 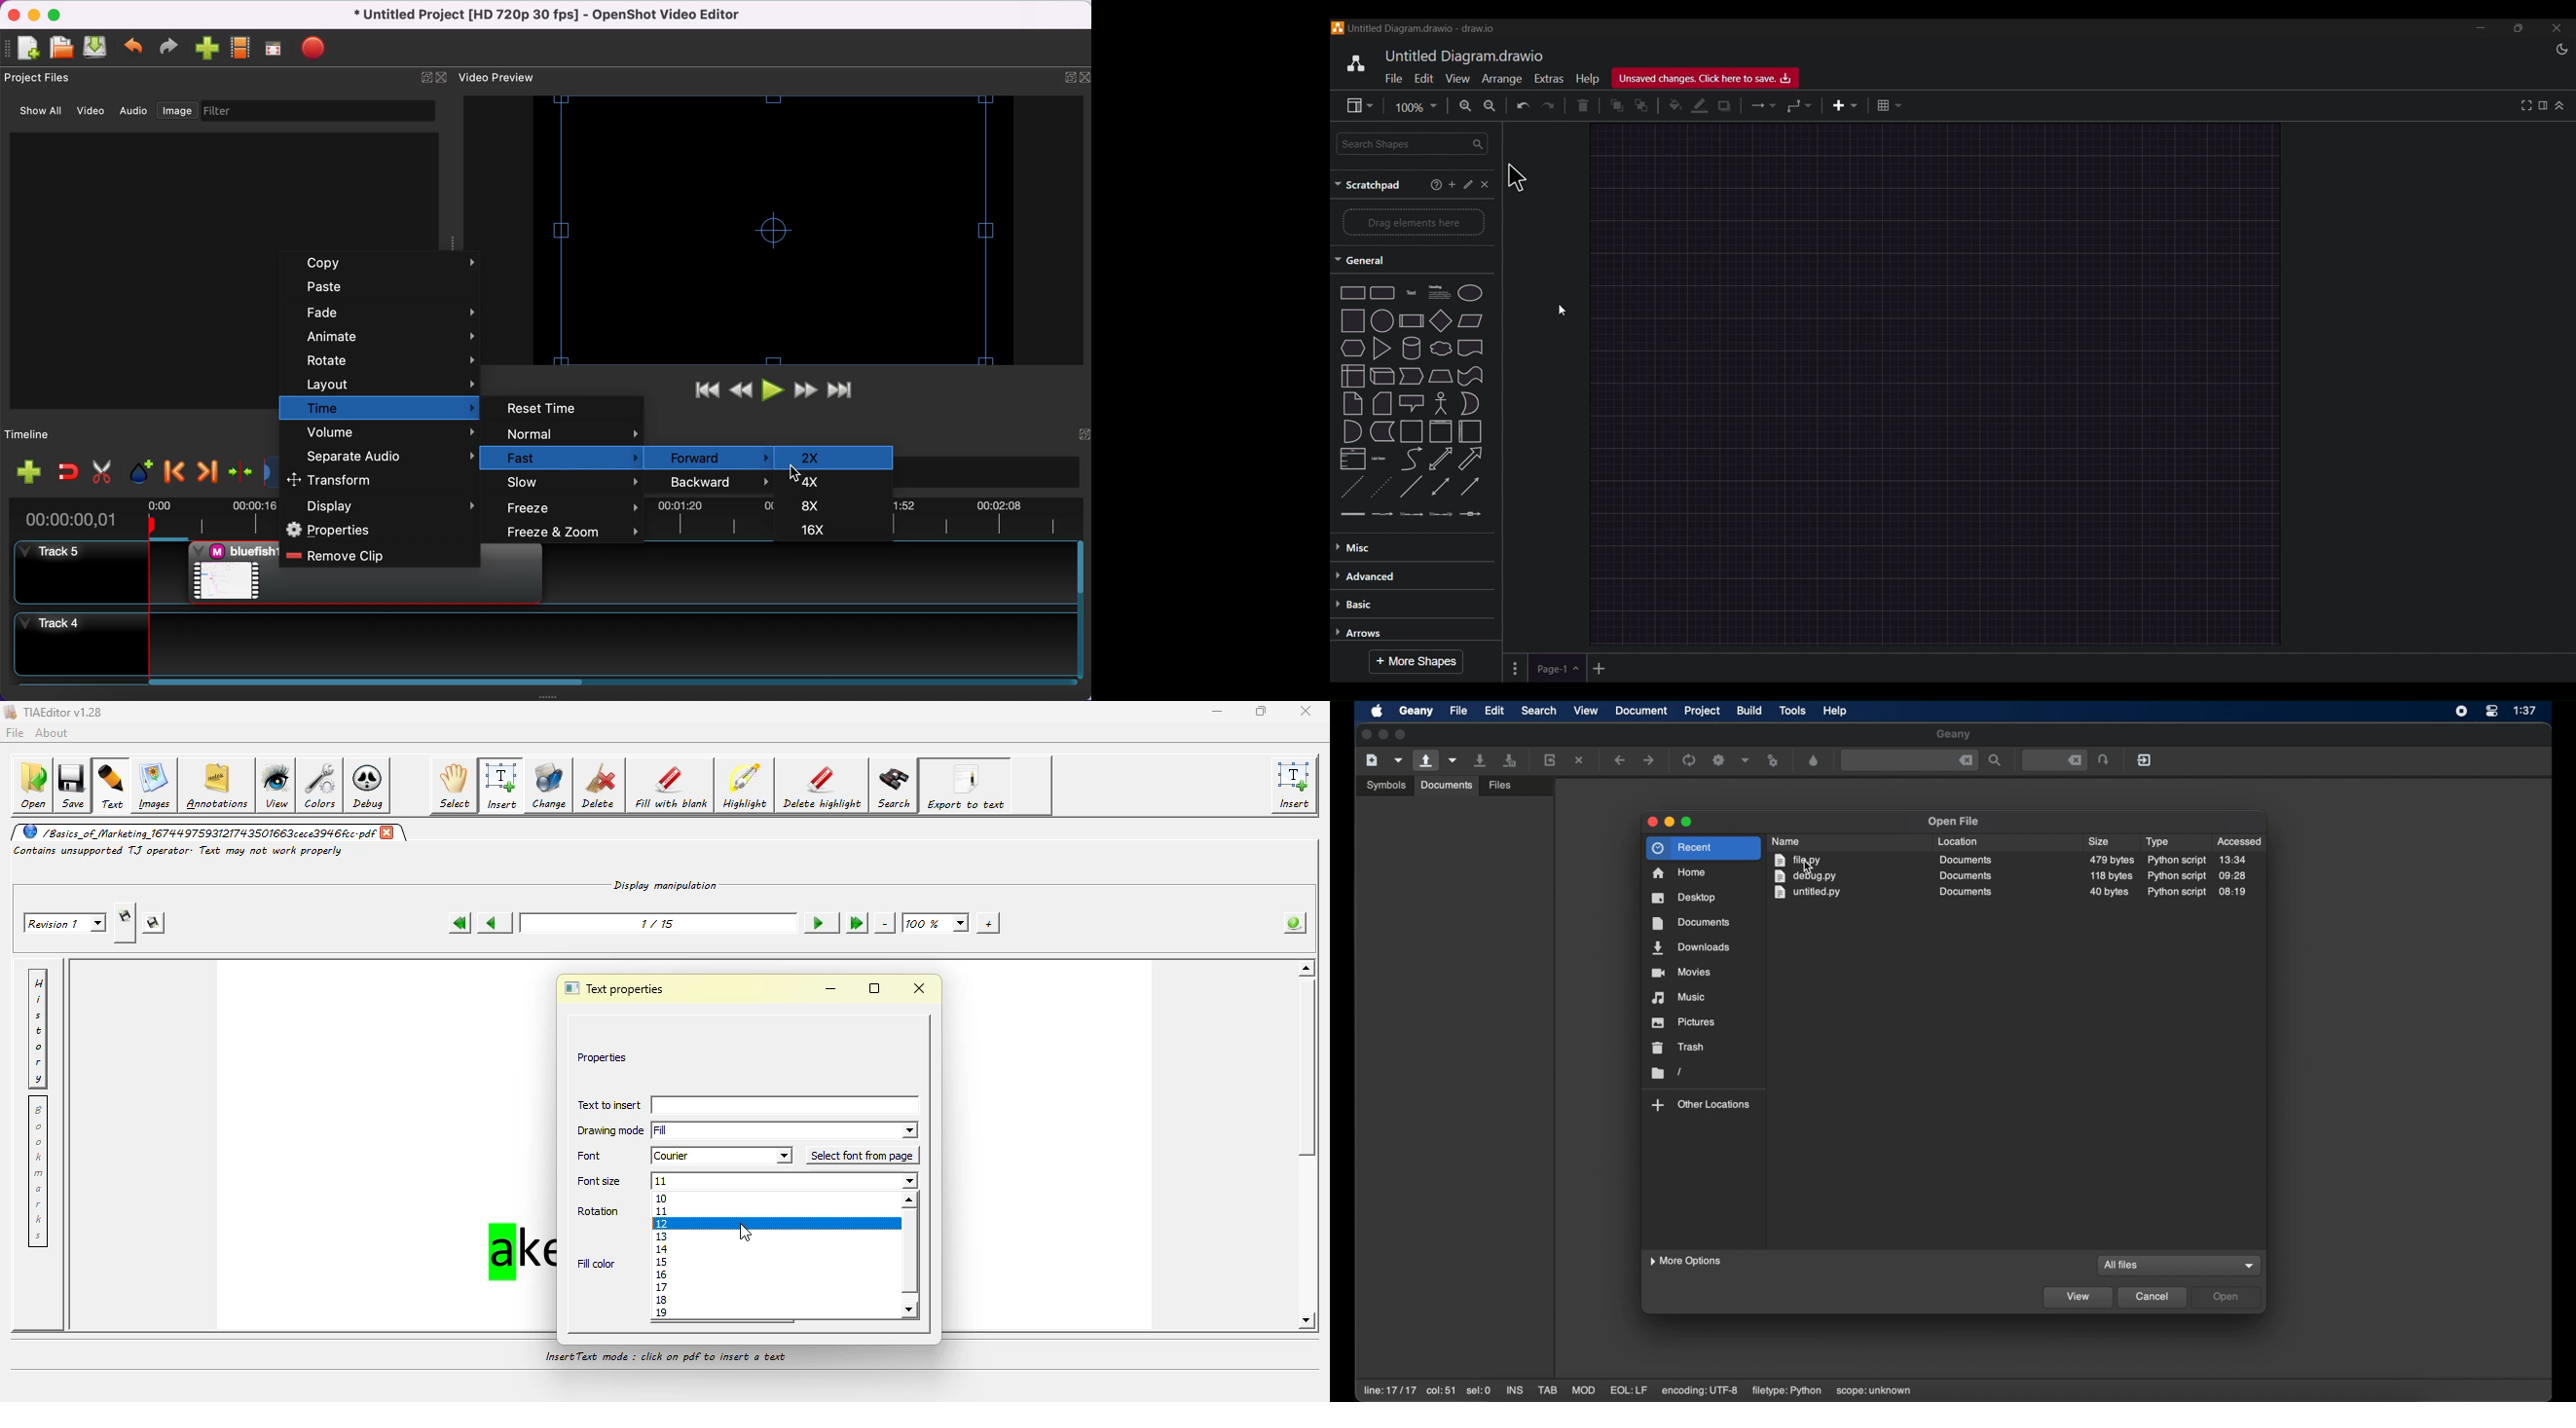 What do you see at coordinates (240, 474) in the screenshot?
I see `center the timeline` at bounding box center [240, 474].